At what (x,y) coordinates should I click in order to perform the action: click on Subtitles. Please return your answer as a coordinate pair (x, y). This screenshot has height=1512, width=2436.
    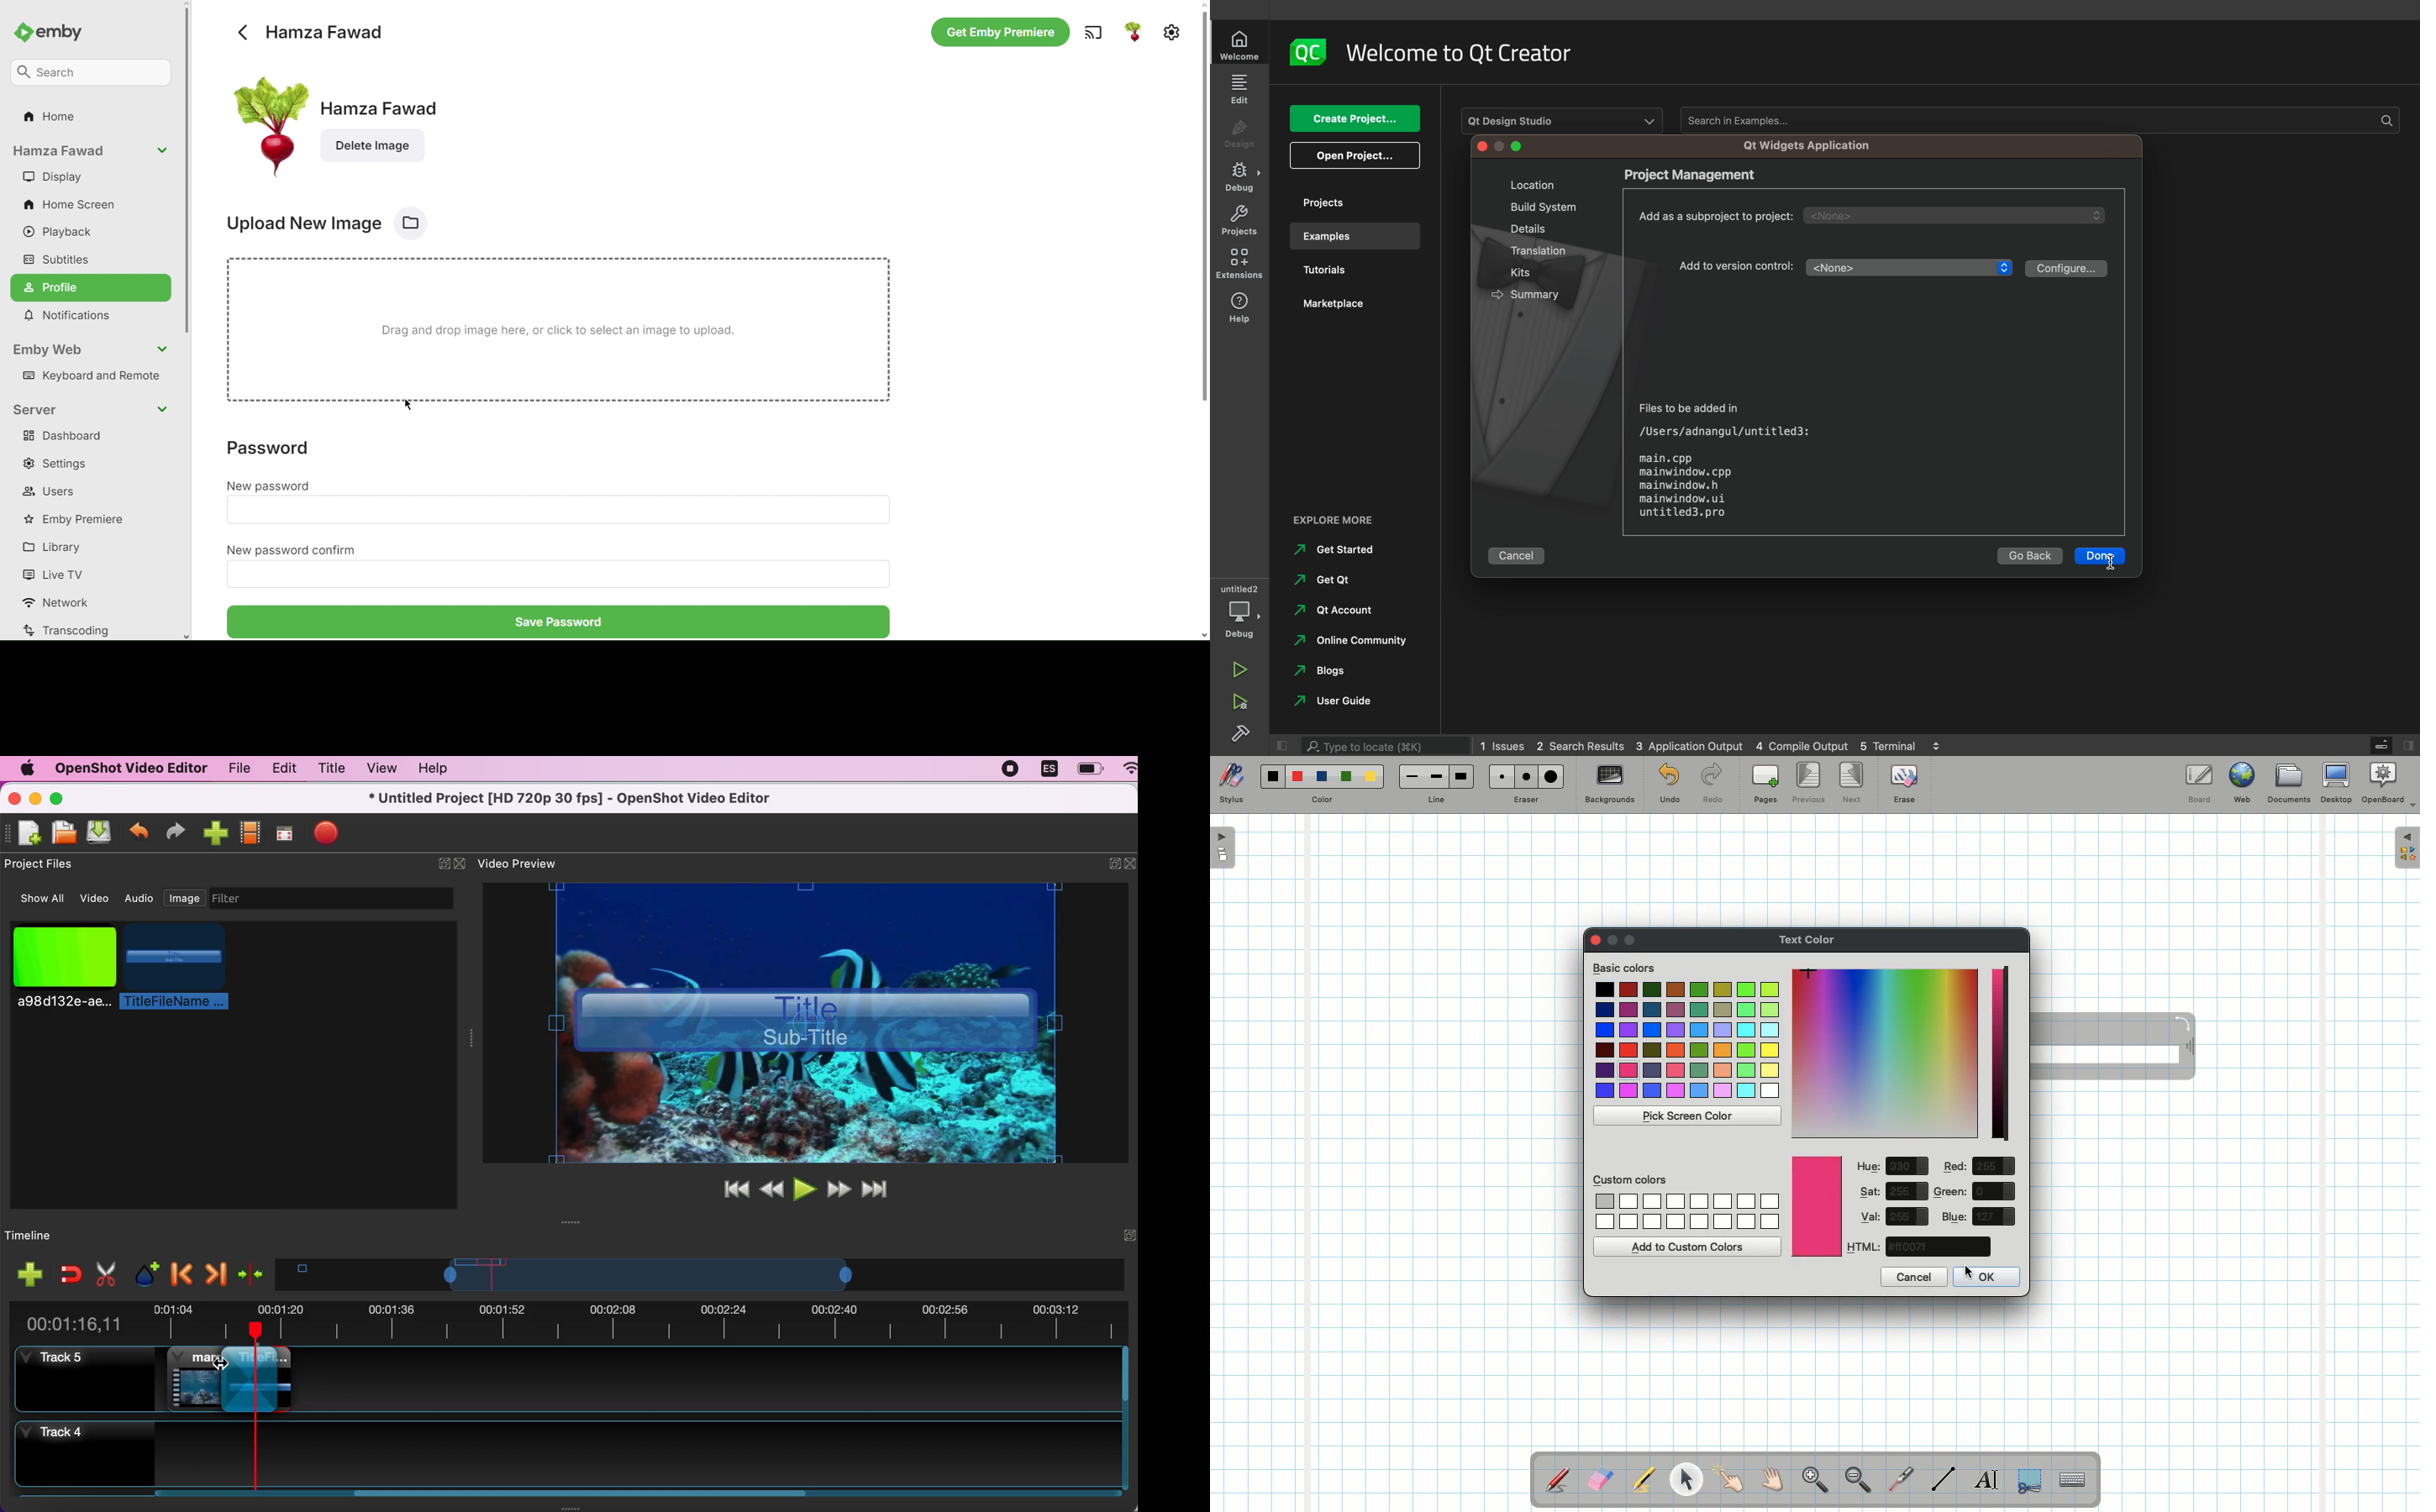
    Looking at the image, I should click on (58, 259).